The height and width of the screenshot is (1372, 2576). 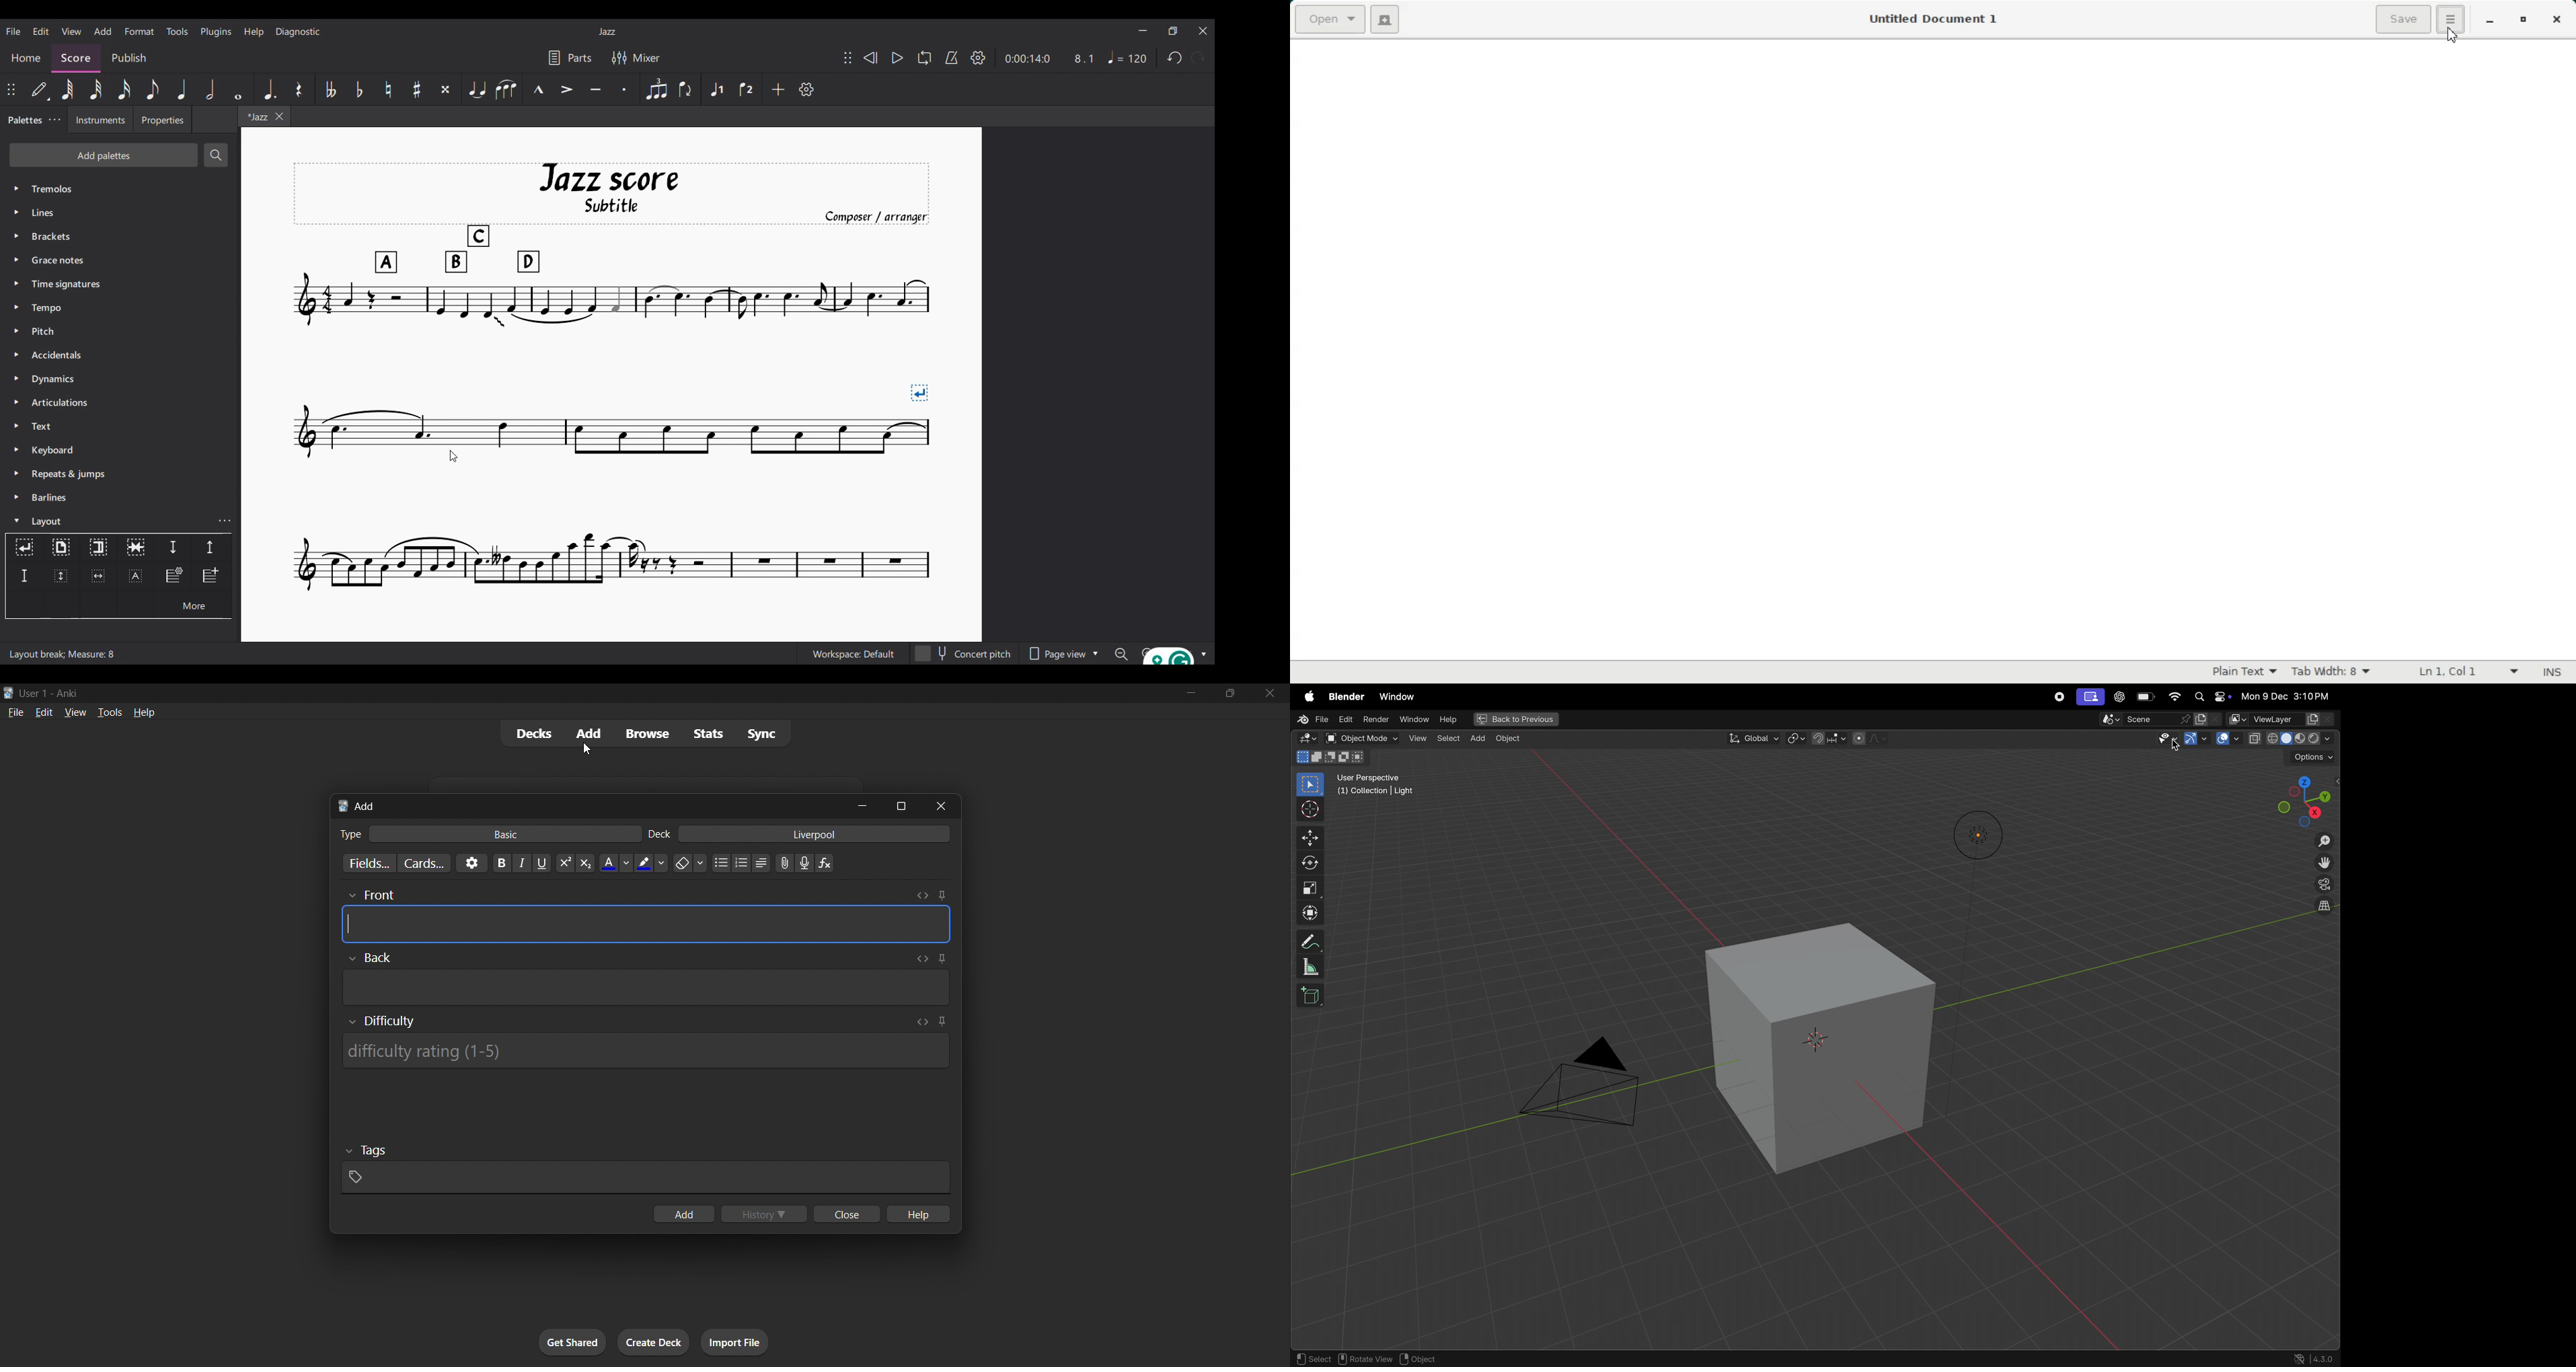 I want to click on staff spacer down, so click(x=173, y=548).